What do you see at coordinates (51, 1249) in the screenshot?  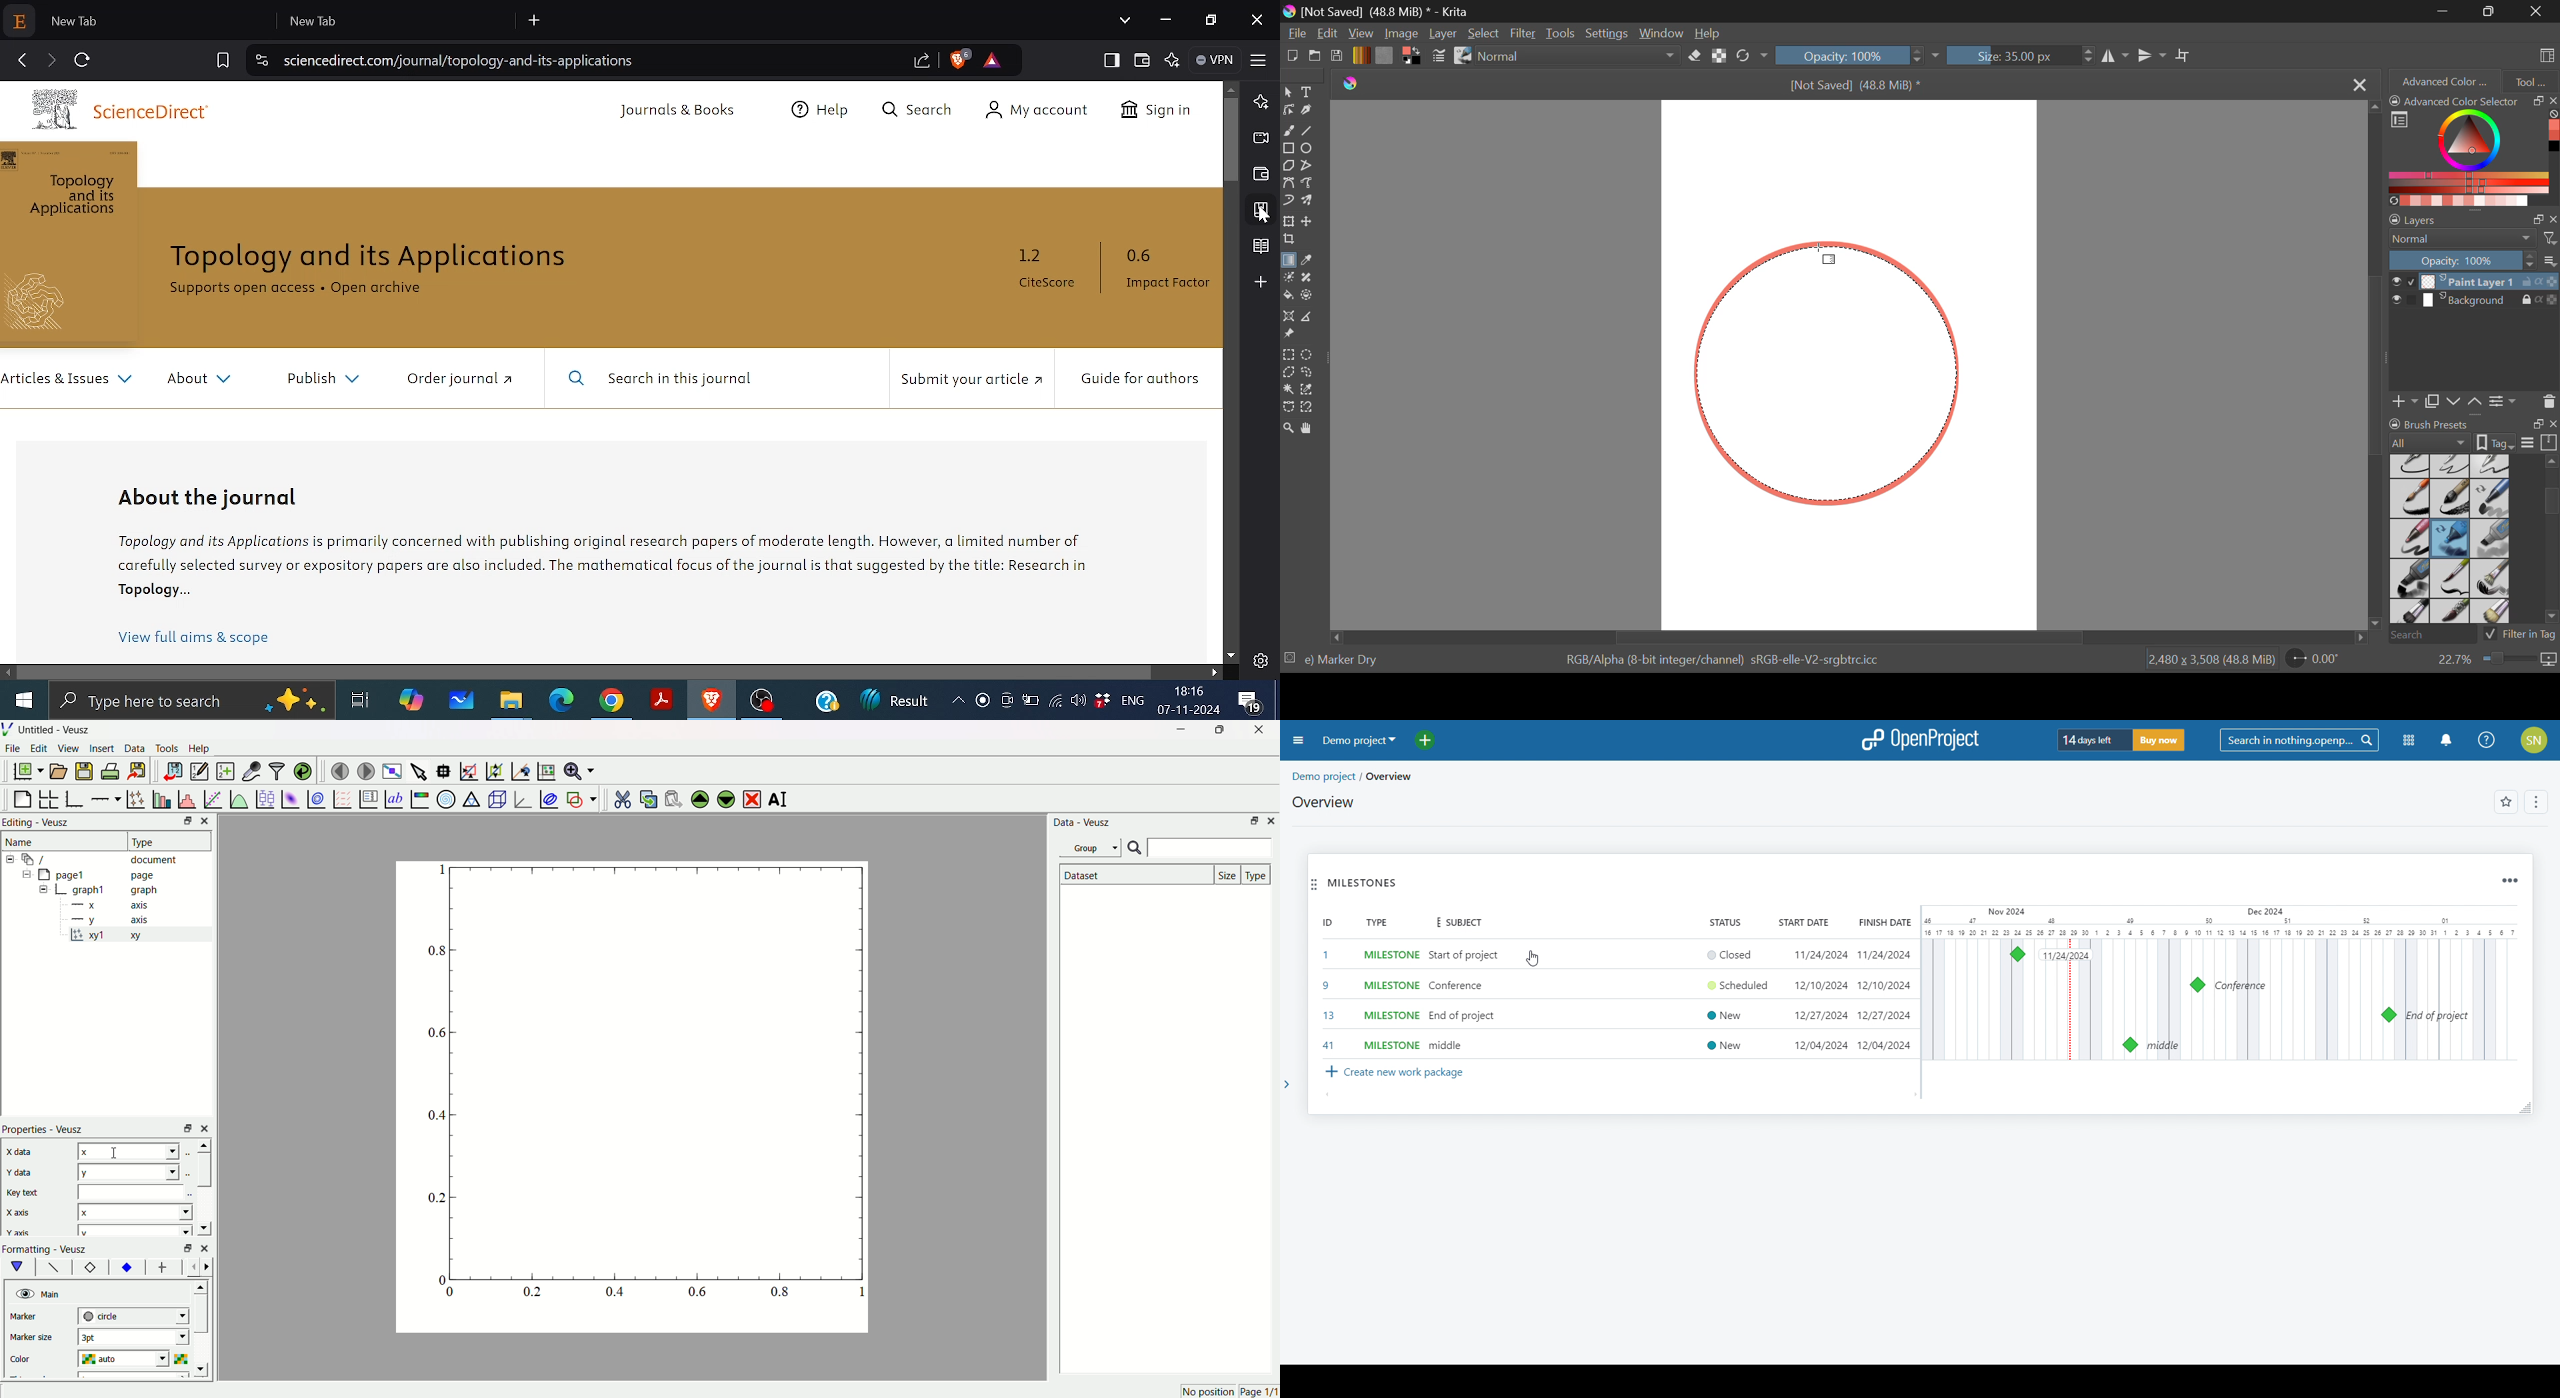 I see `Formatting - Veusz` at bounding box center [51, 1249].